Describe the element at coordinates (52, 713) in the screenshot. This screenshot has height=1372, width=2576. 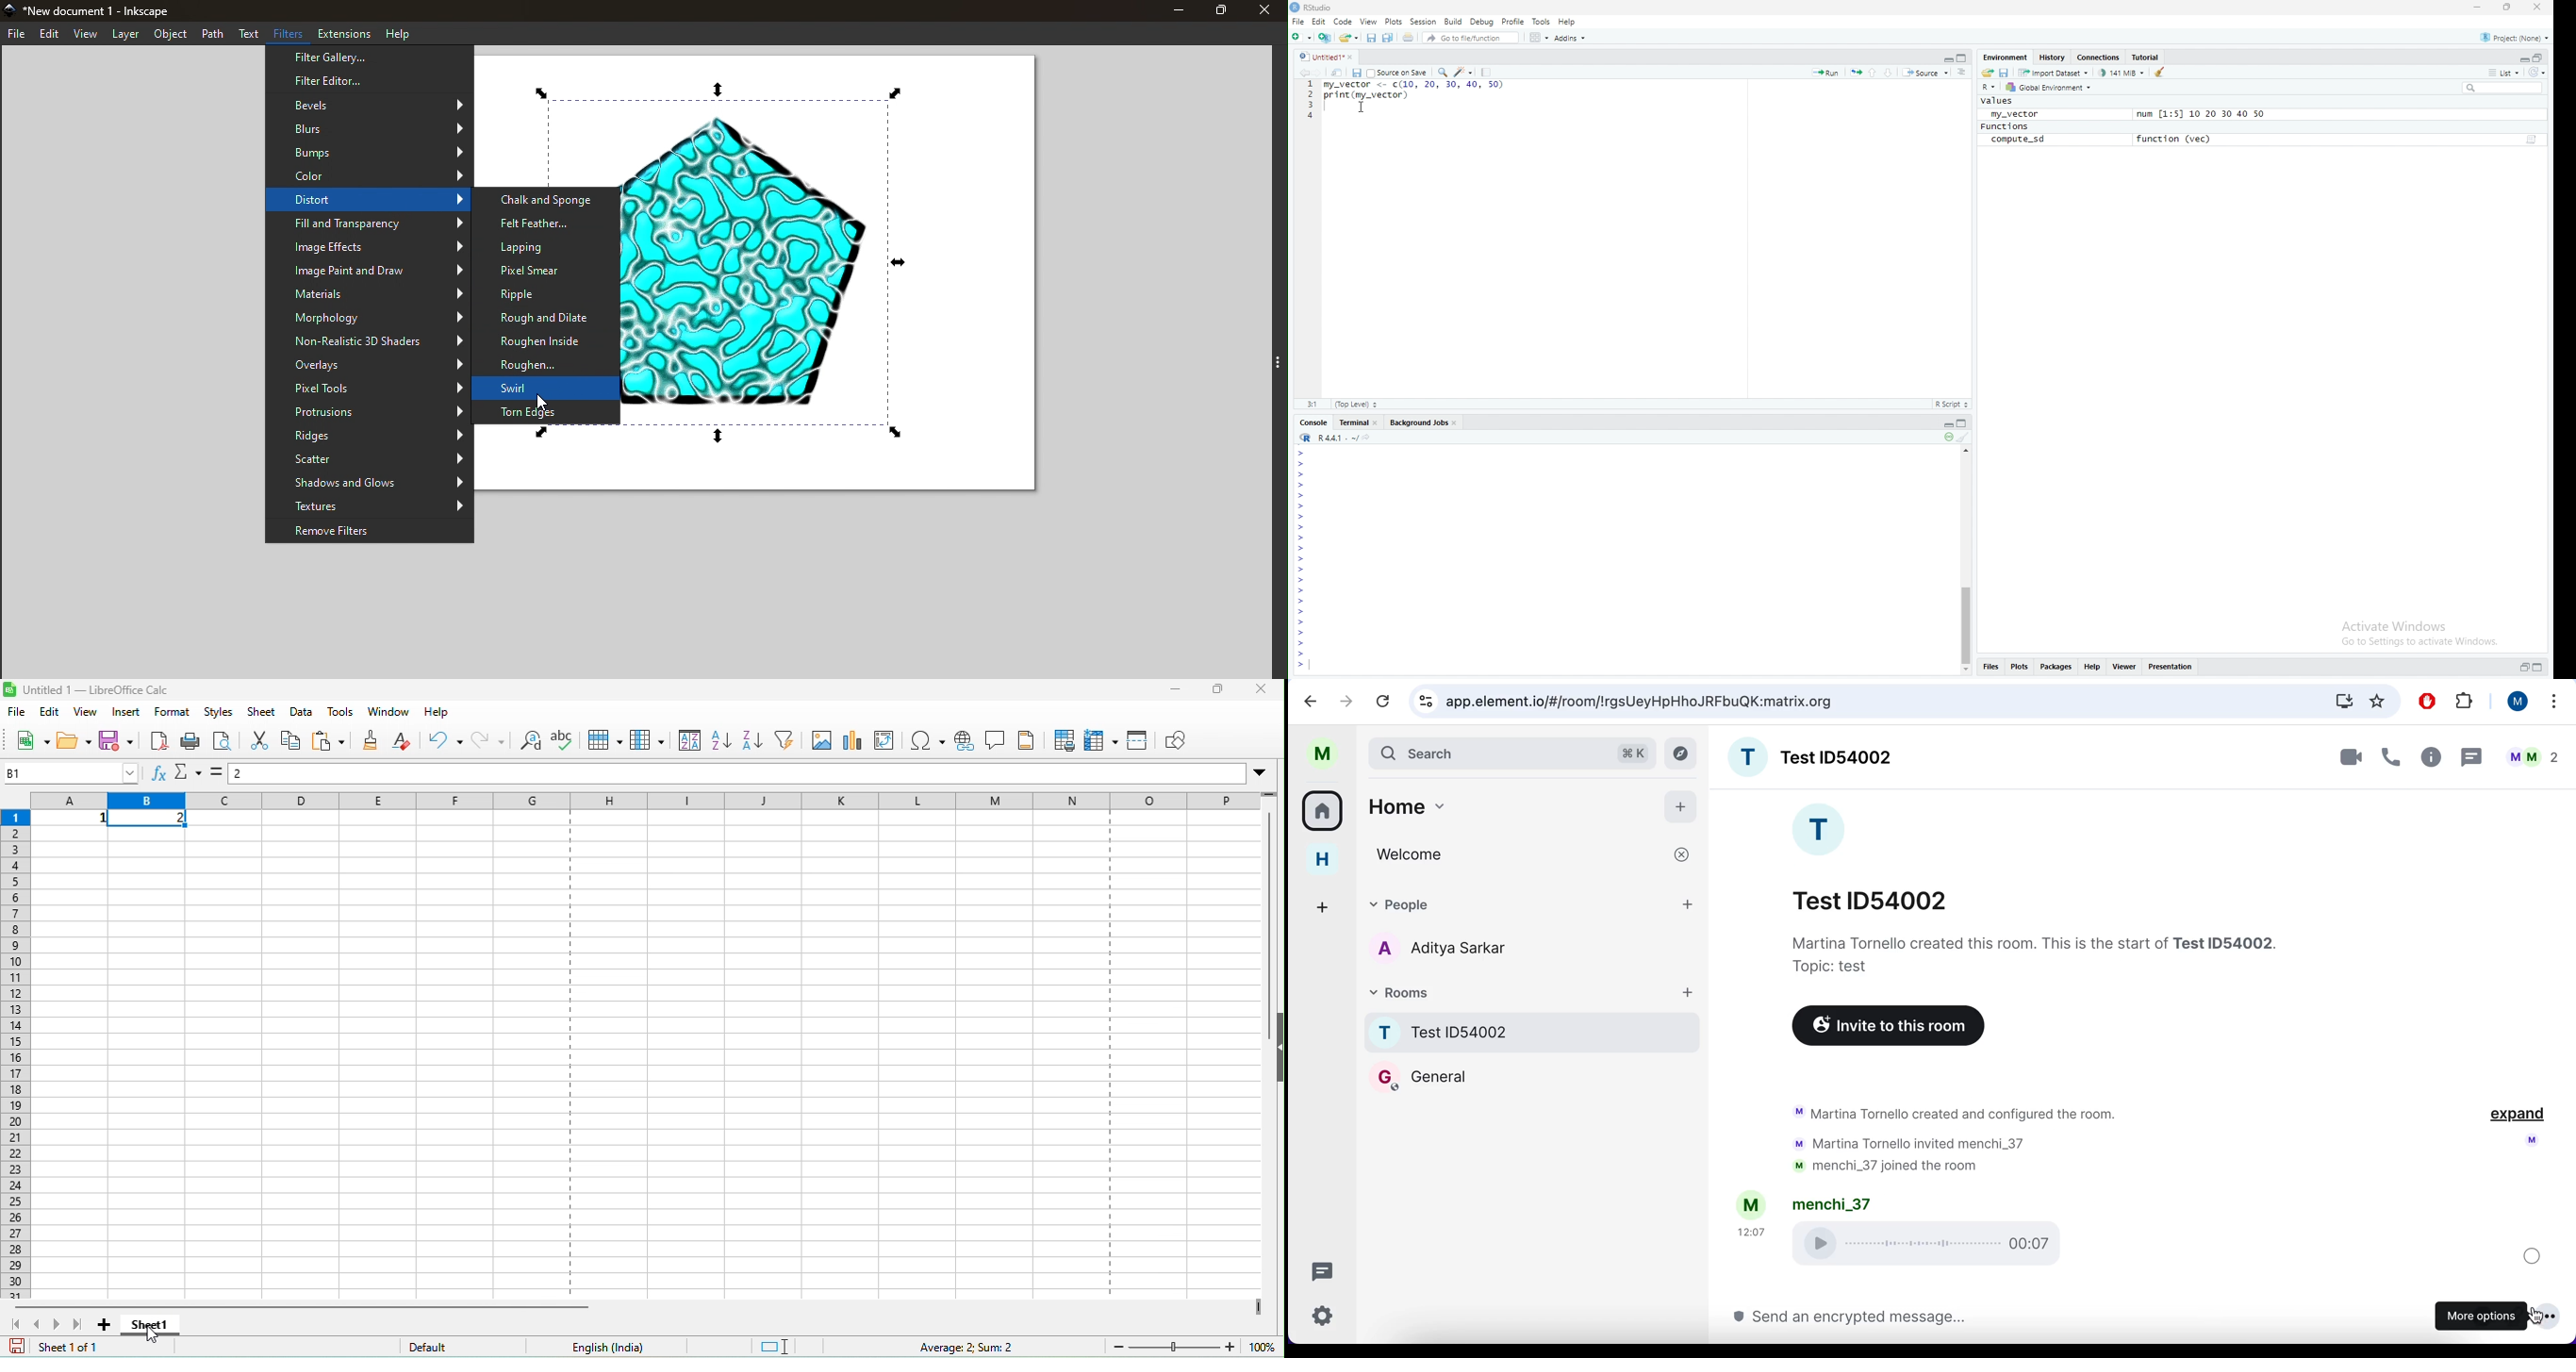
I see `edit` at that location.